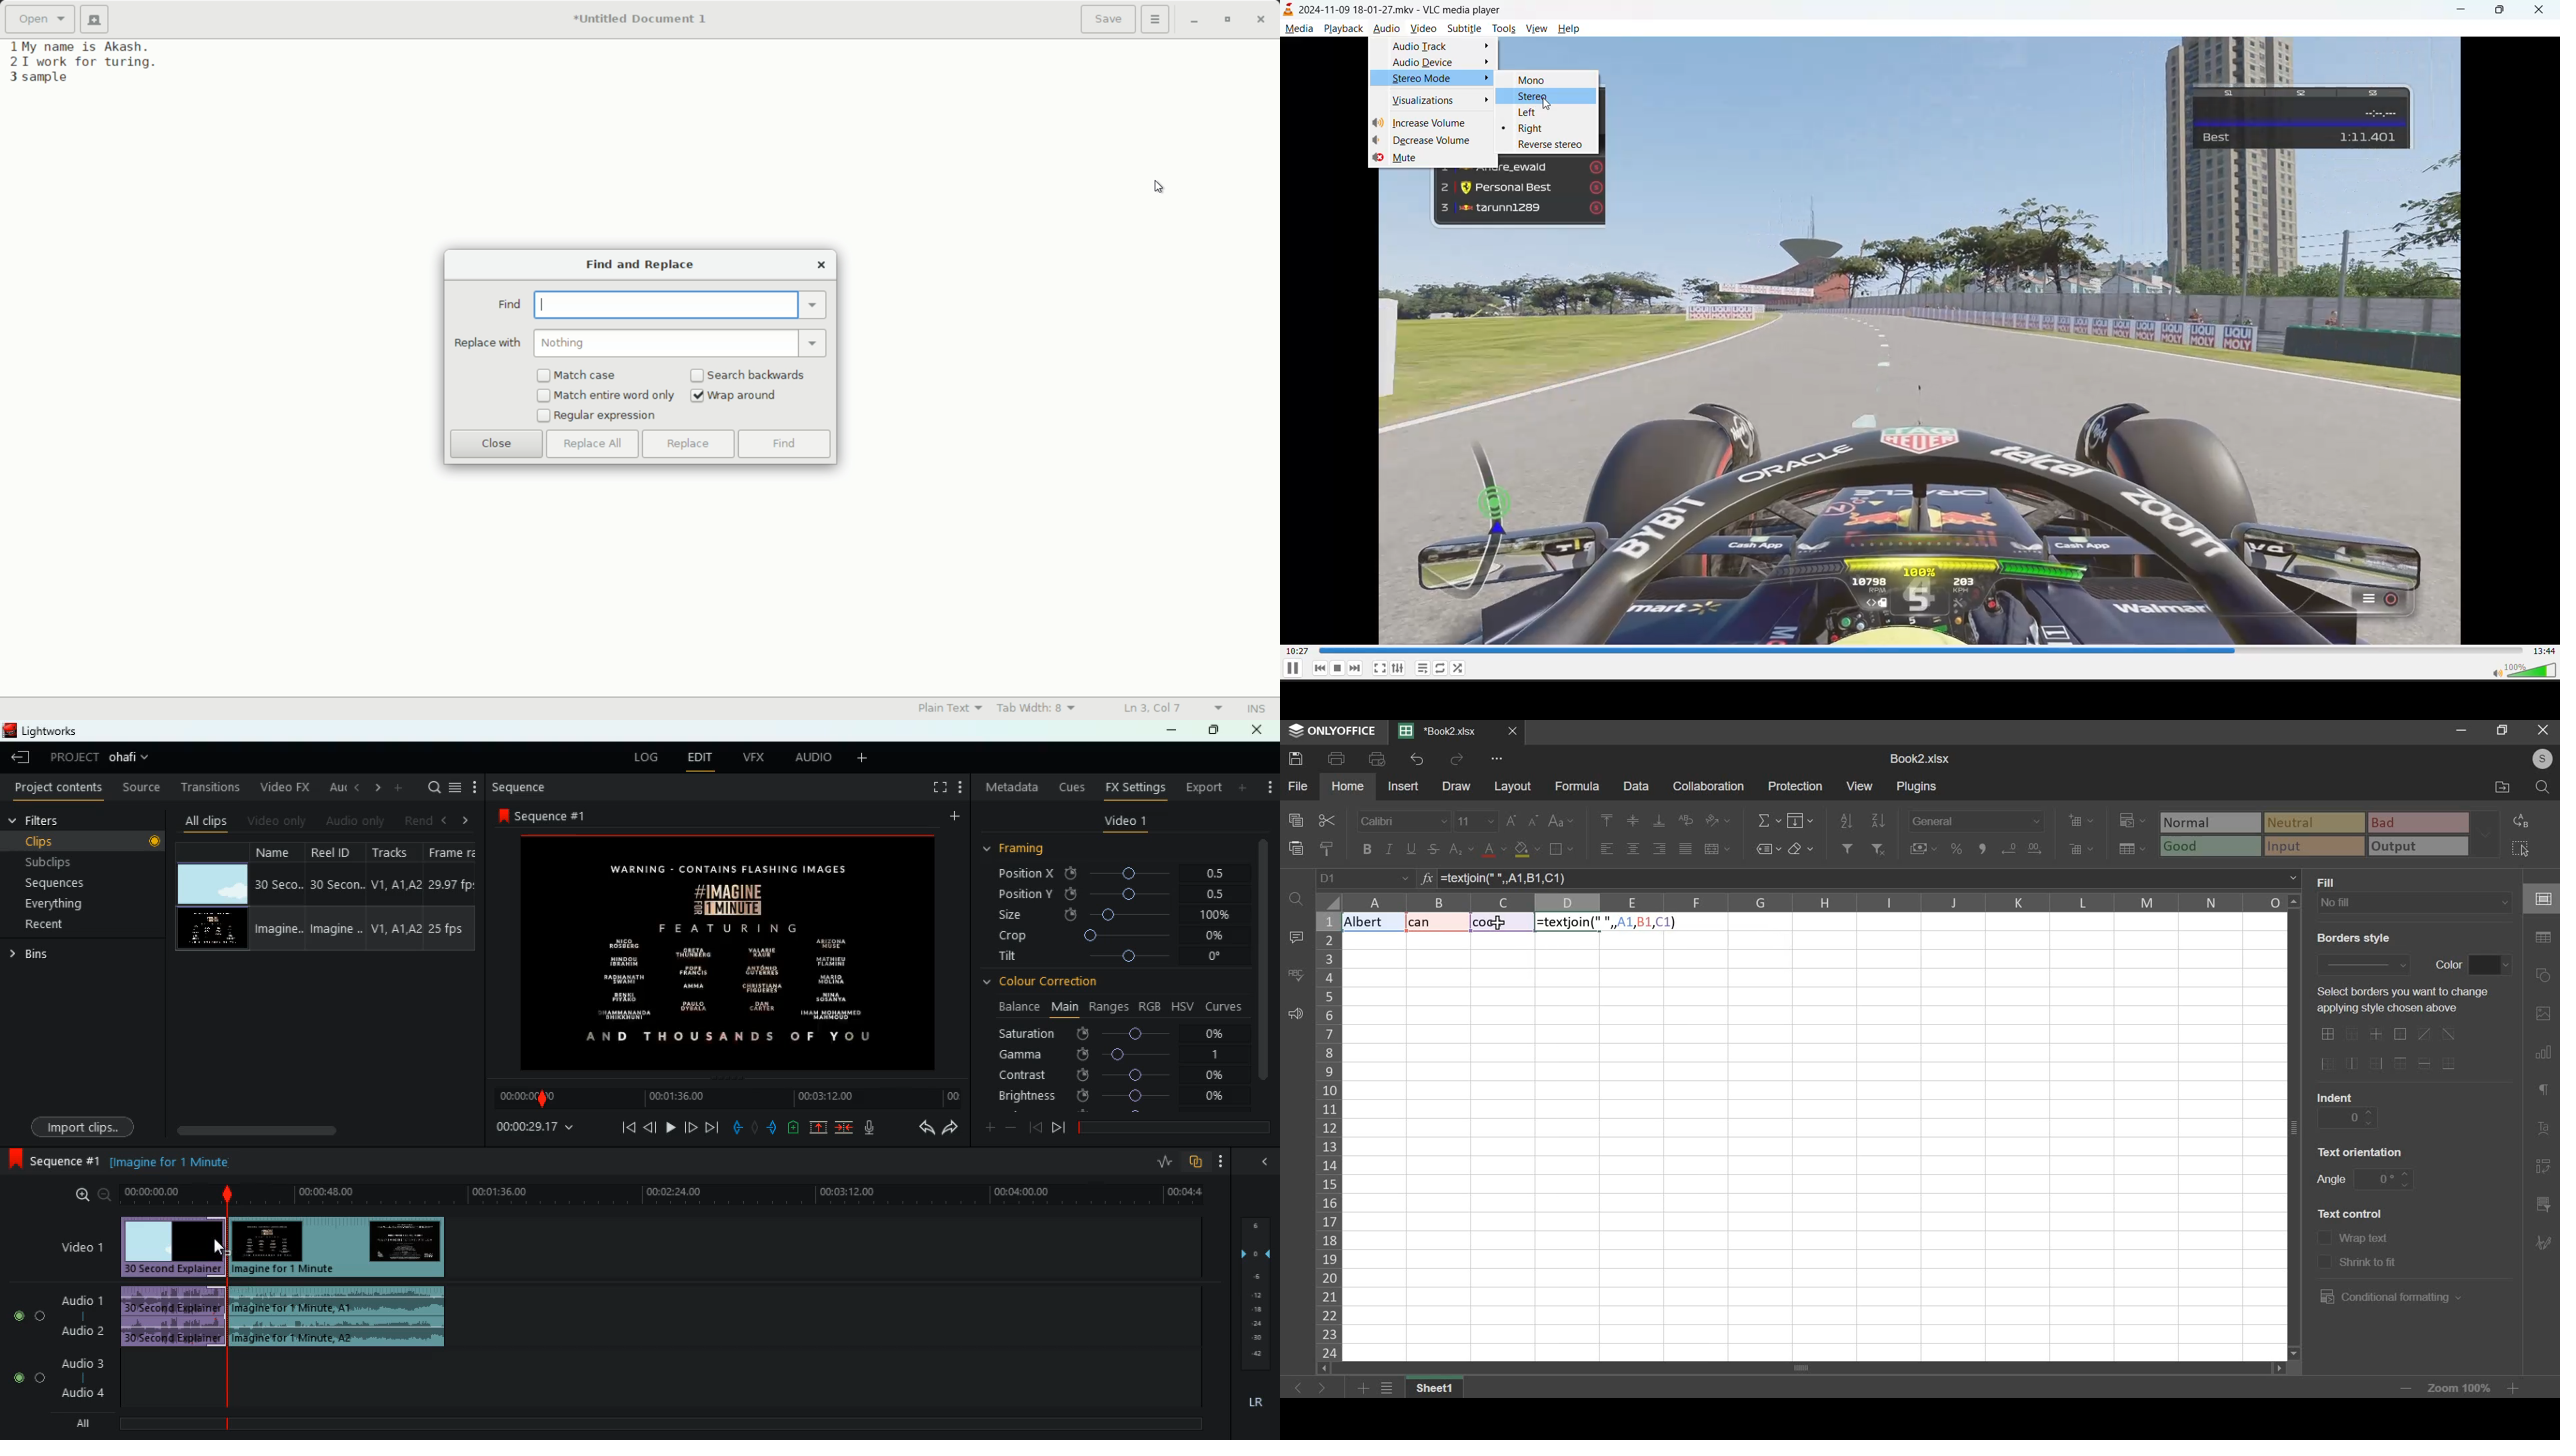 This screenshot has width=2576, height=1456. What do you see at coordinates (1389, 849) in the screenshot?
I see `italic` at bounding box center [1389, 849].